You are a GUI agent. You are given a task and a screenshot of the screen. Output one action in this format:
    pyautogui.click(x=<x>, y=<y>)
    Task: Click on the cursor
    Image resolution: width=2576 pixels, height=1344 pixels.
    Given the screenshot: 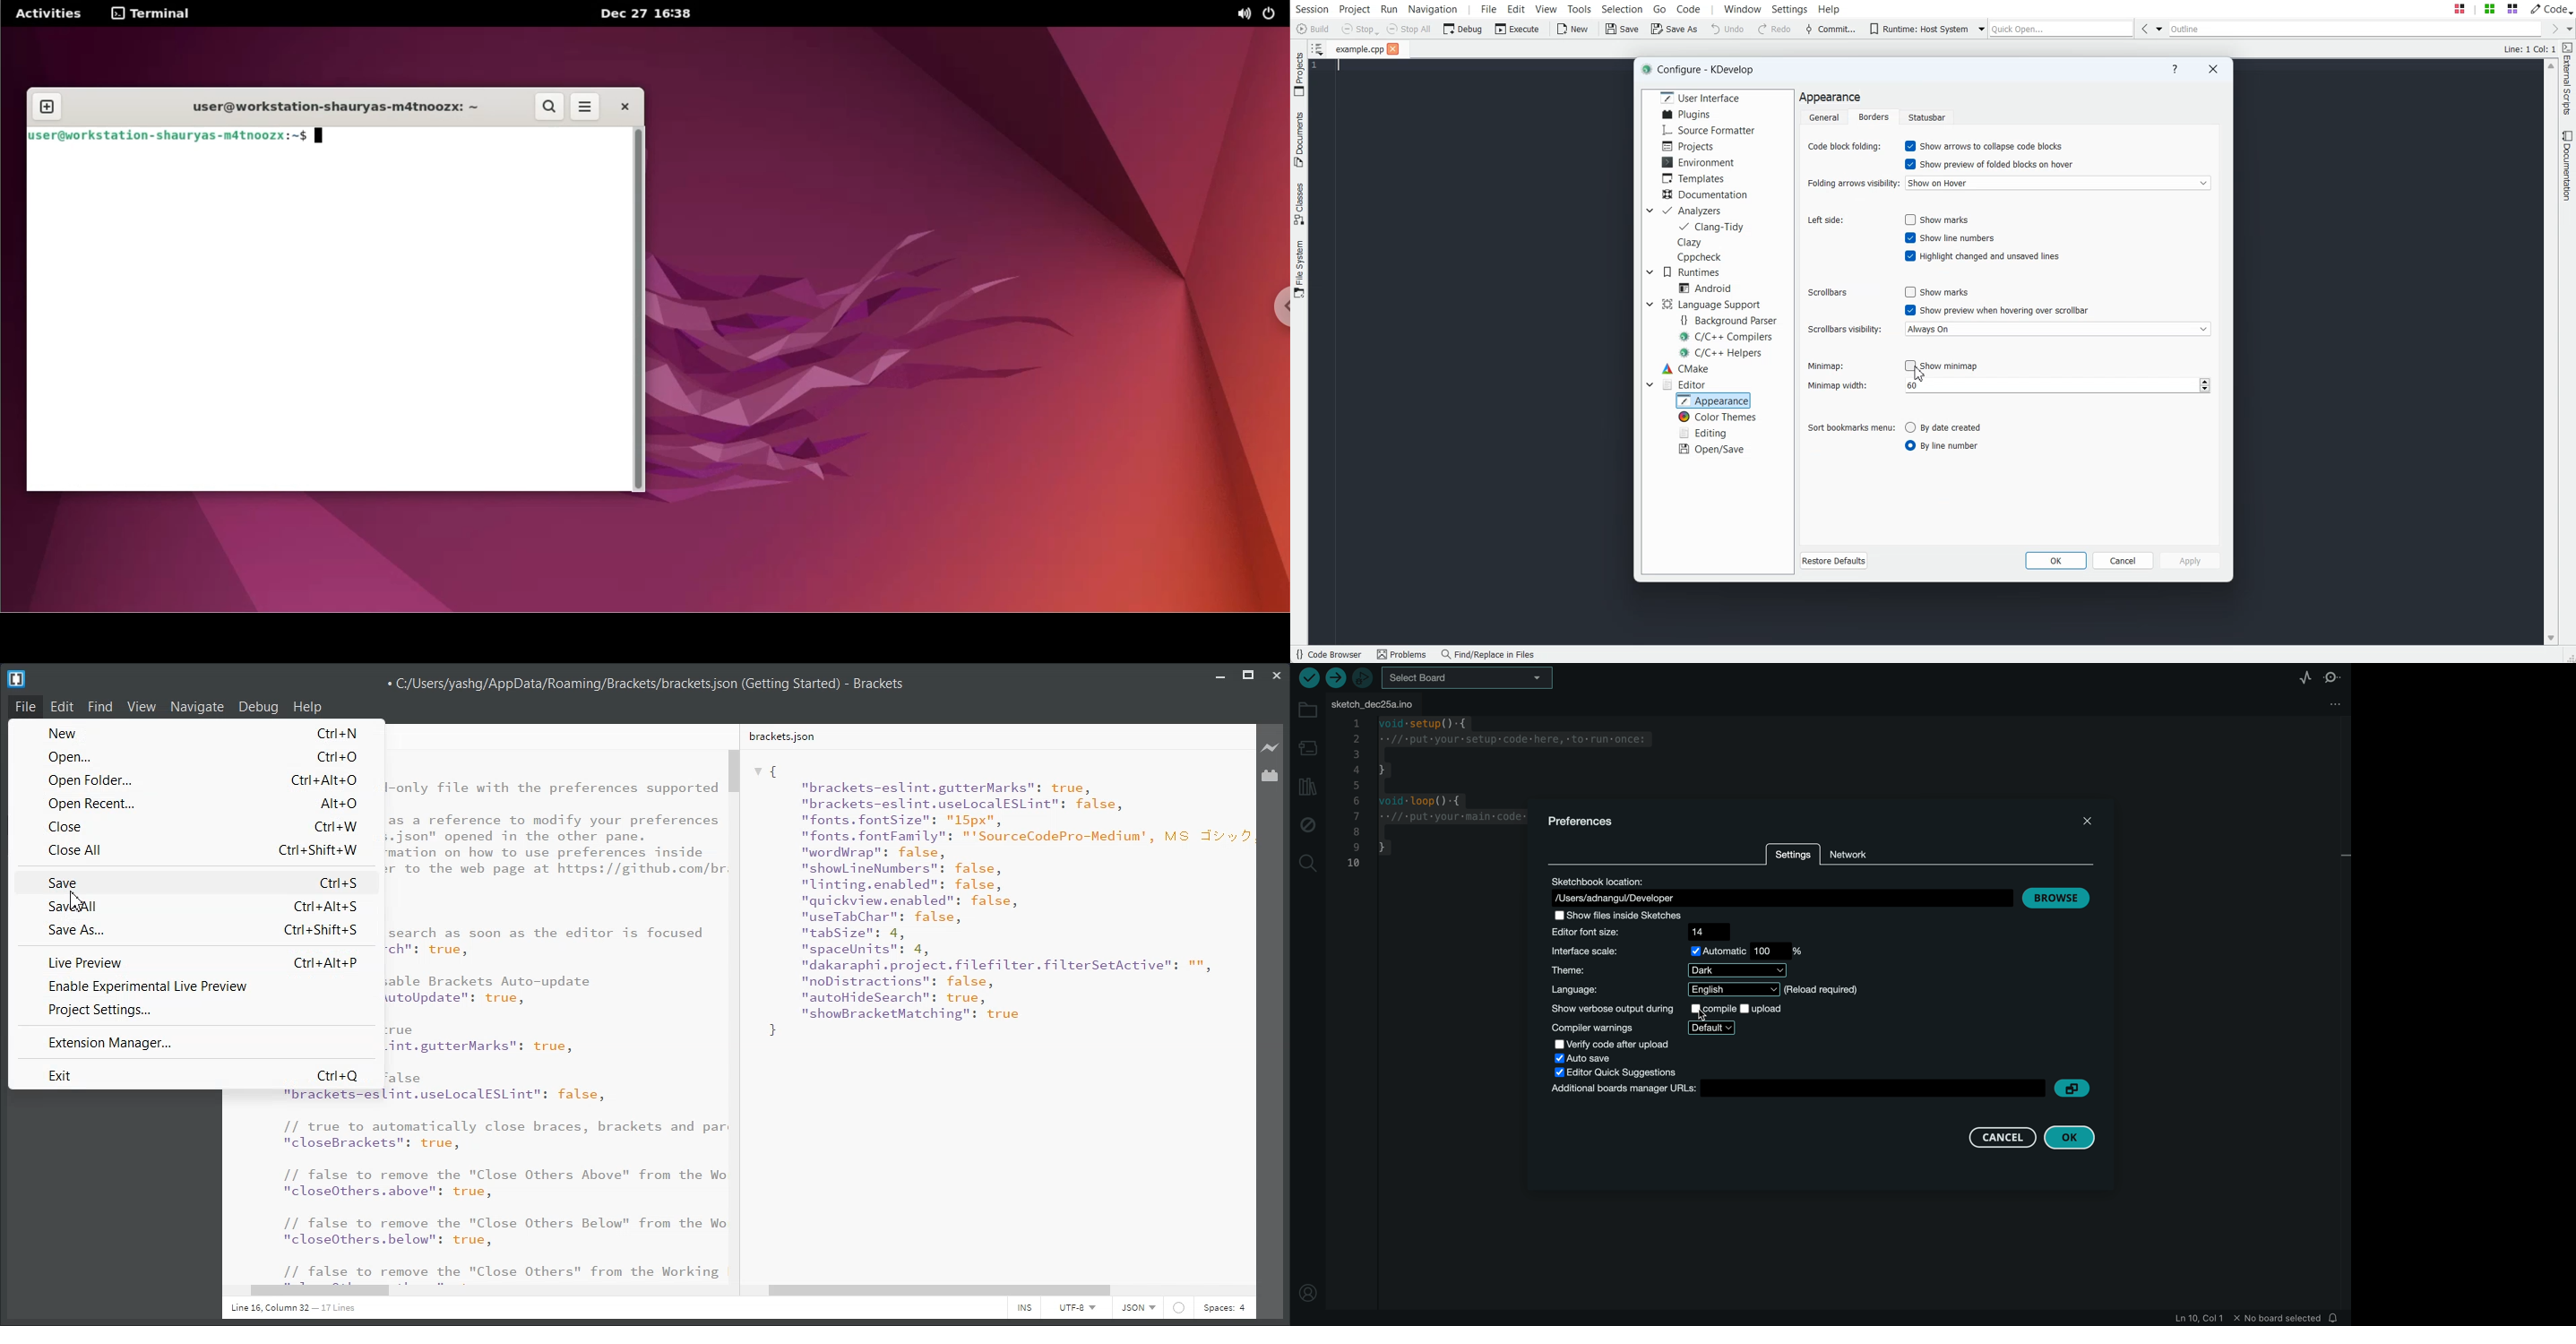 What is the action you would take?
    pyautogui.click(x=82, y=899)
    